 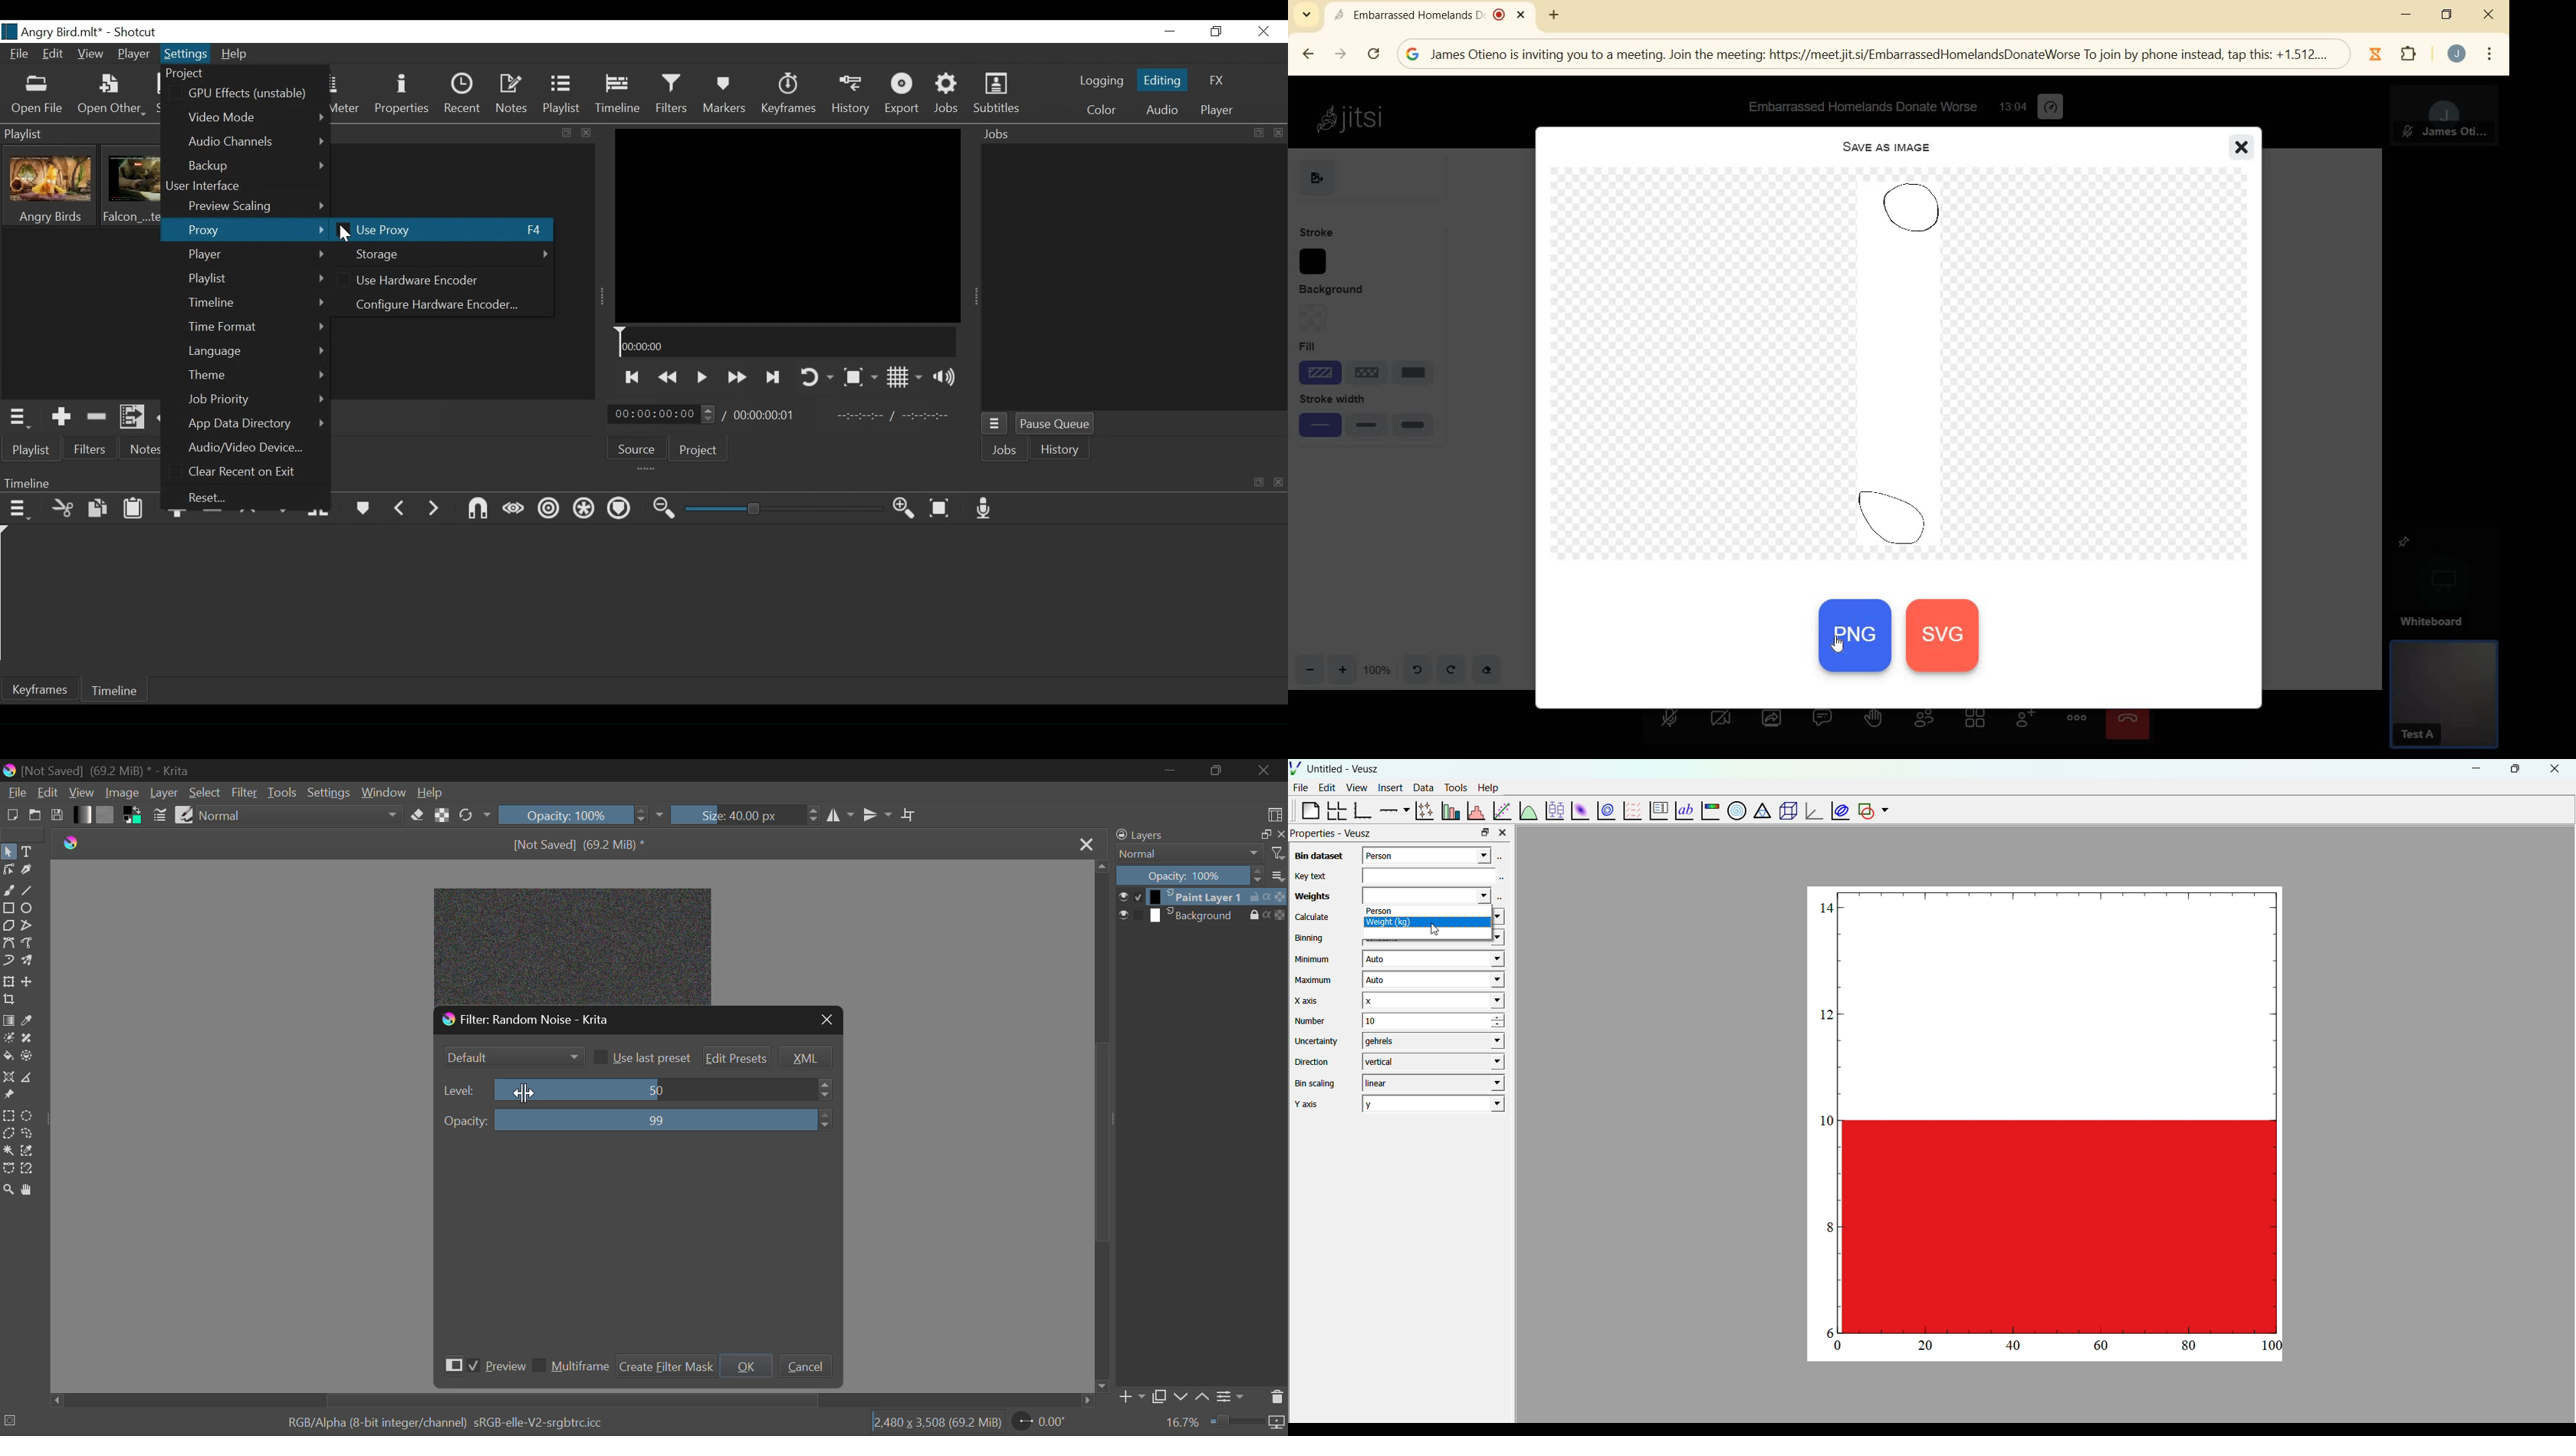 I want to click on Scrub while dragging, so click(x=512, y=506).